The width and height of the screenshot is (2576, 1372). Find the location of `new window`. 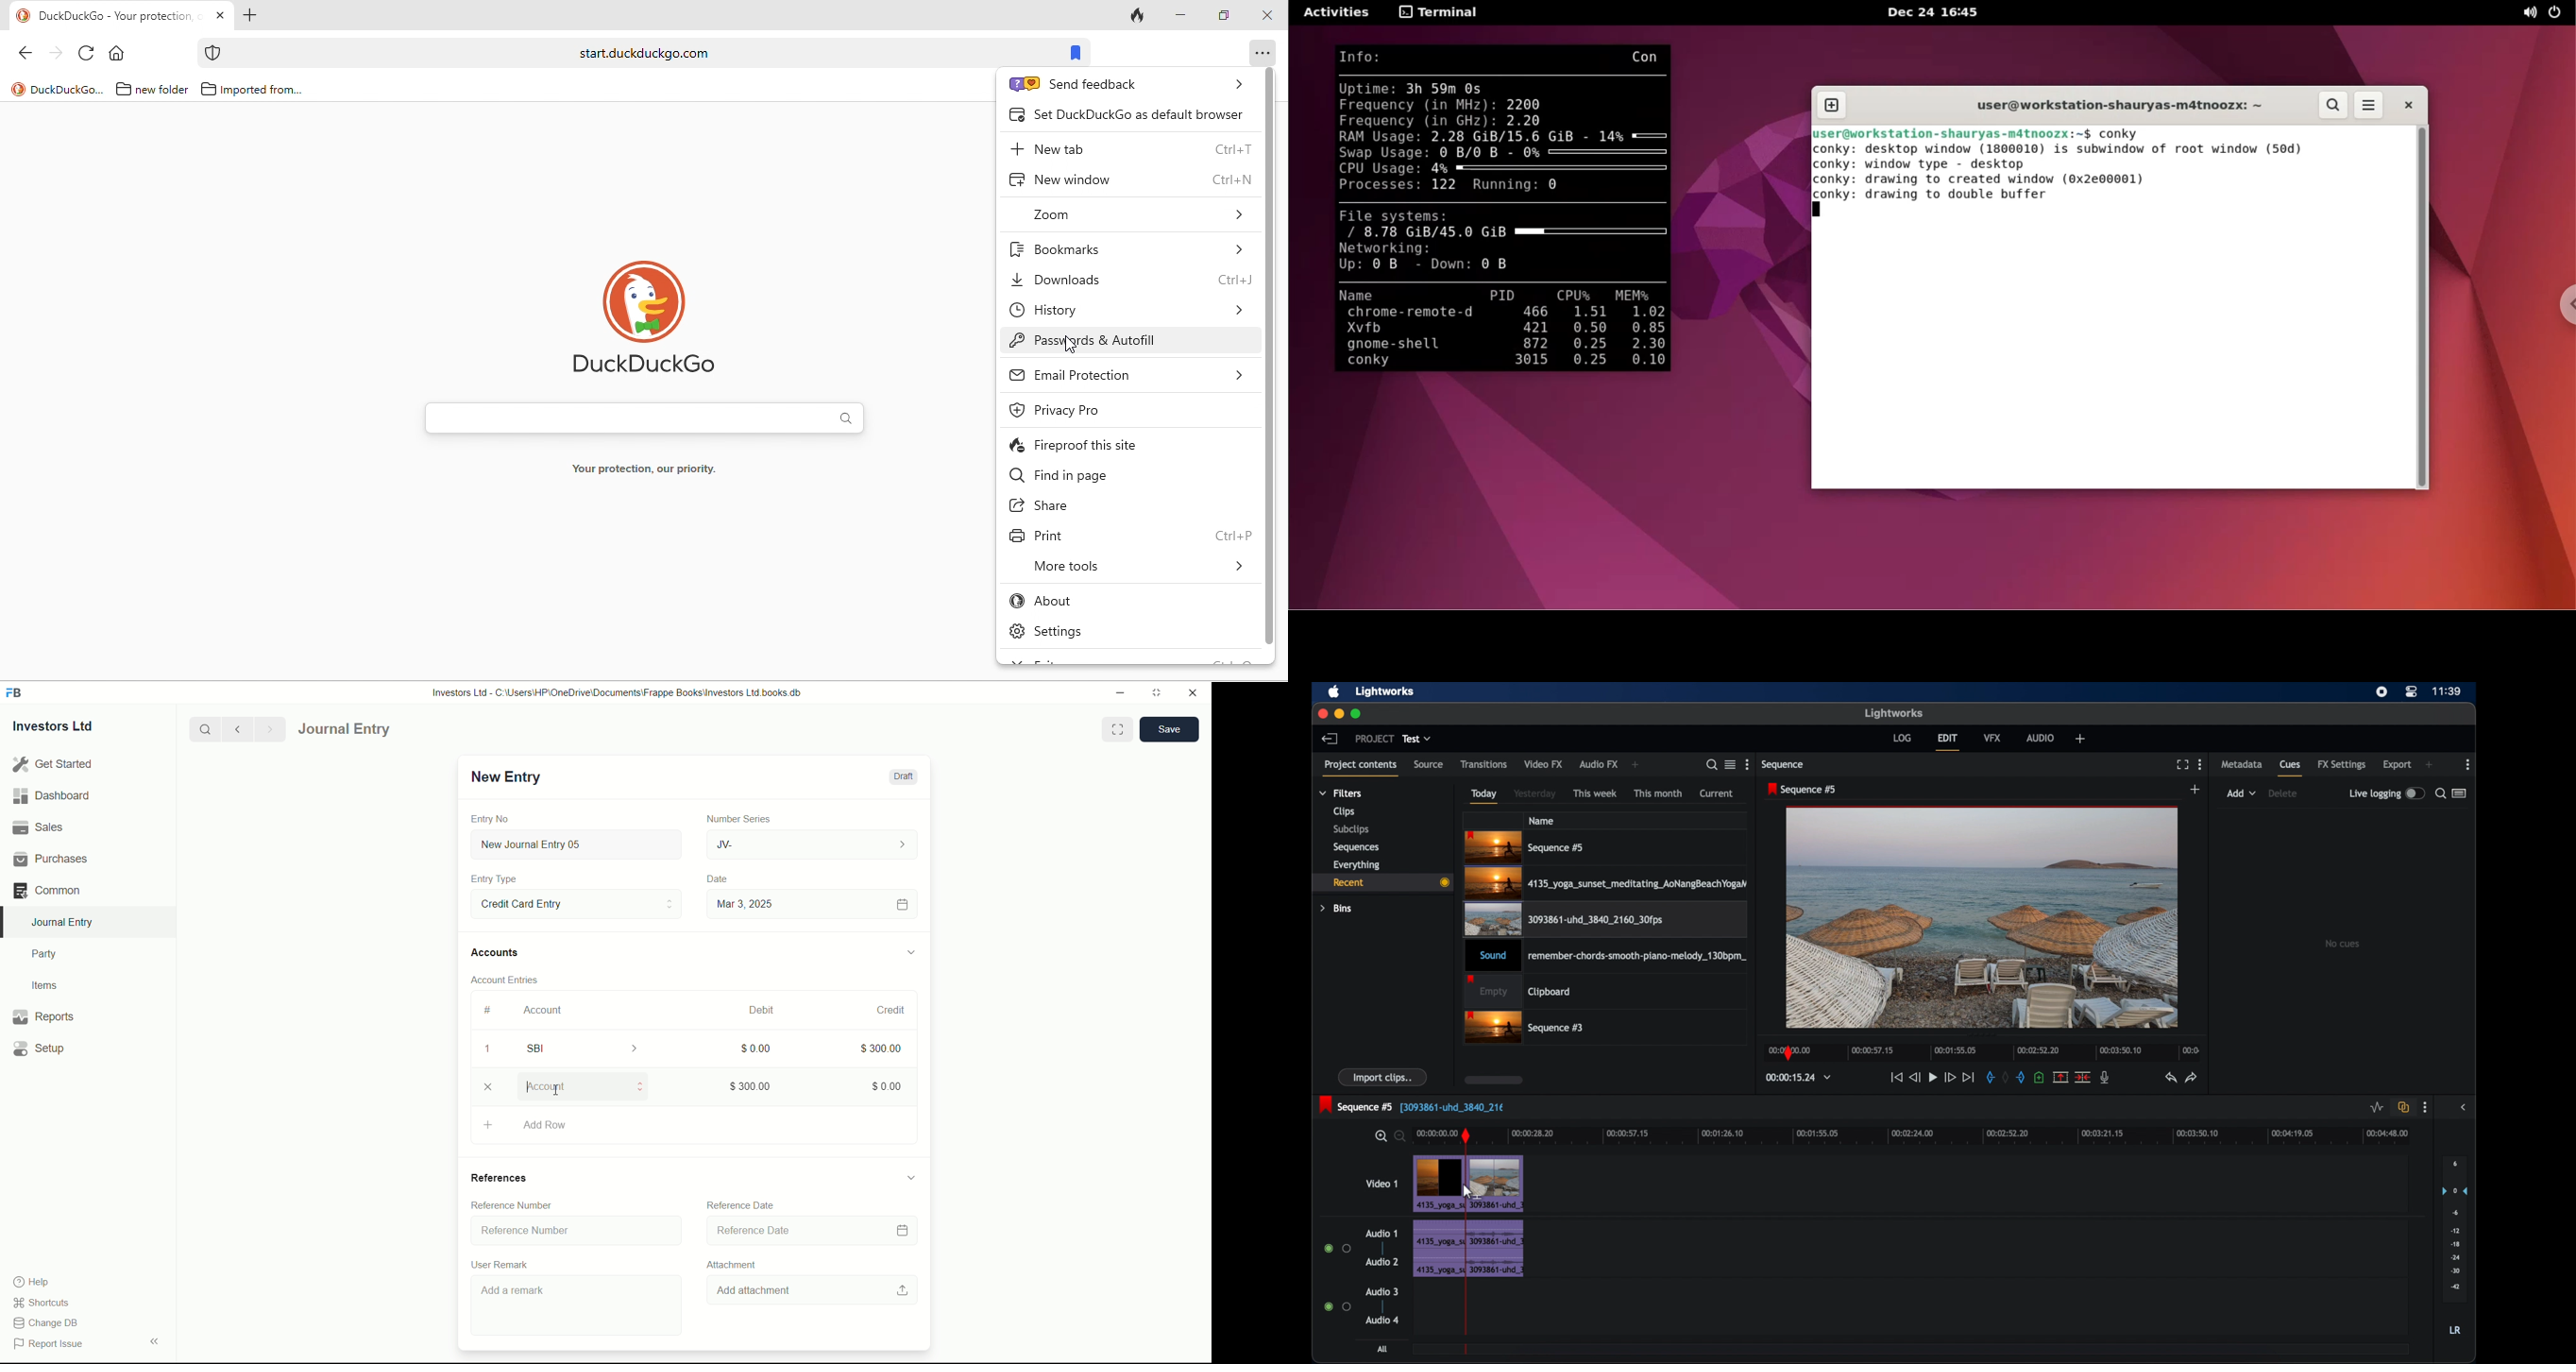

new window is located at coordinates (1107, 181).